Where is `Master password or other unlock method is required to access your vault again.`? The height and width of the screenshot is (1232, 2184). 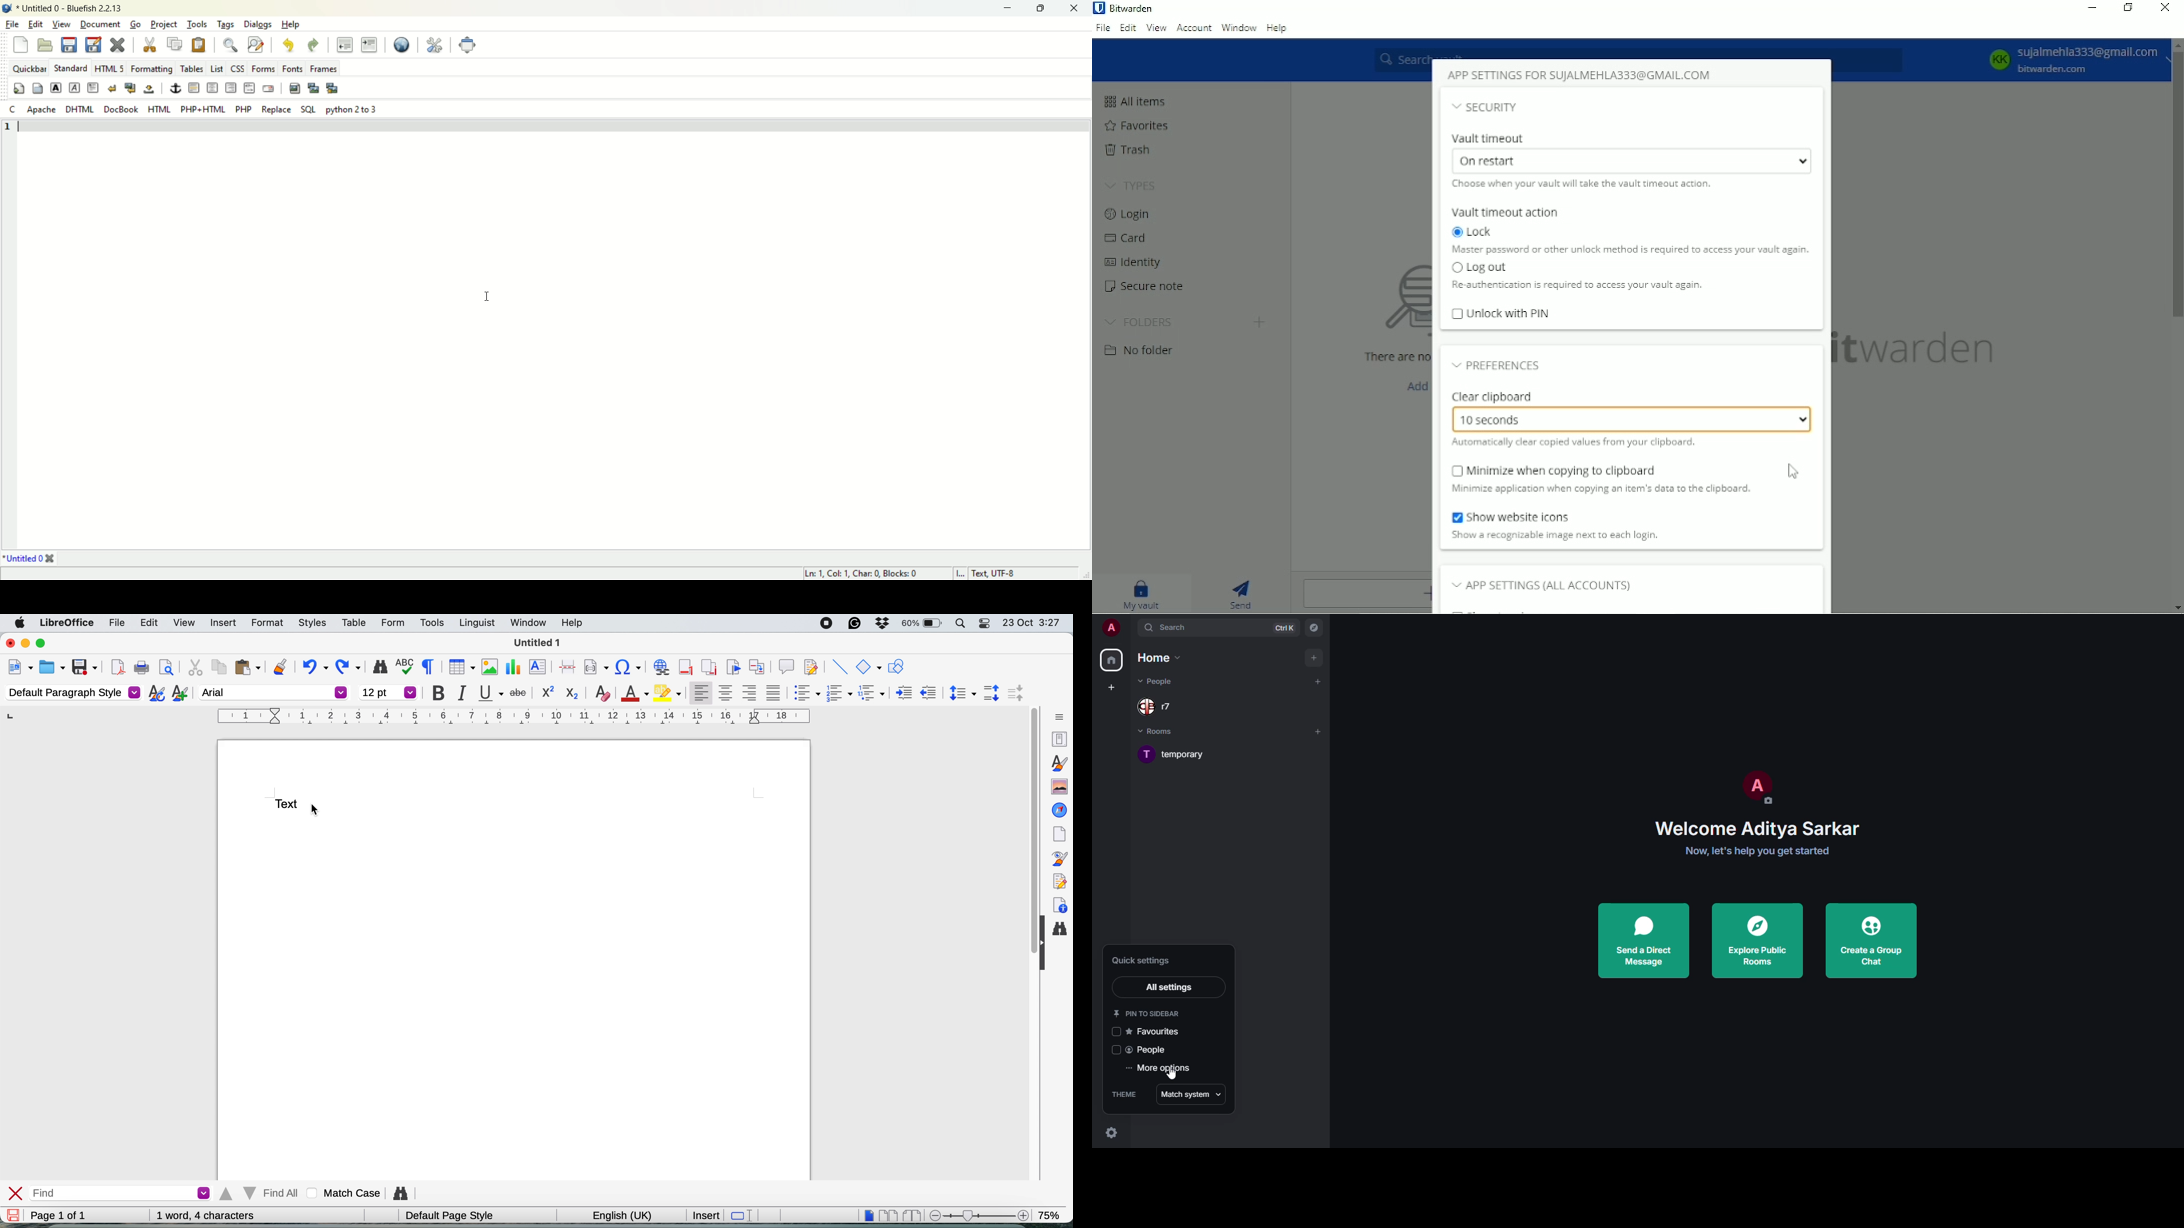 Master password or other unlock method is required to access your vault again. is located at coordinates (1632, 250).